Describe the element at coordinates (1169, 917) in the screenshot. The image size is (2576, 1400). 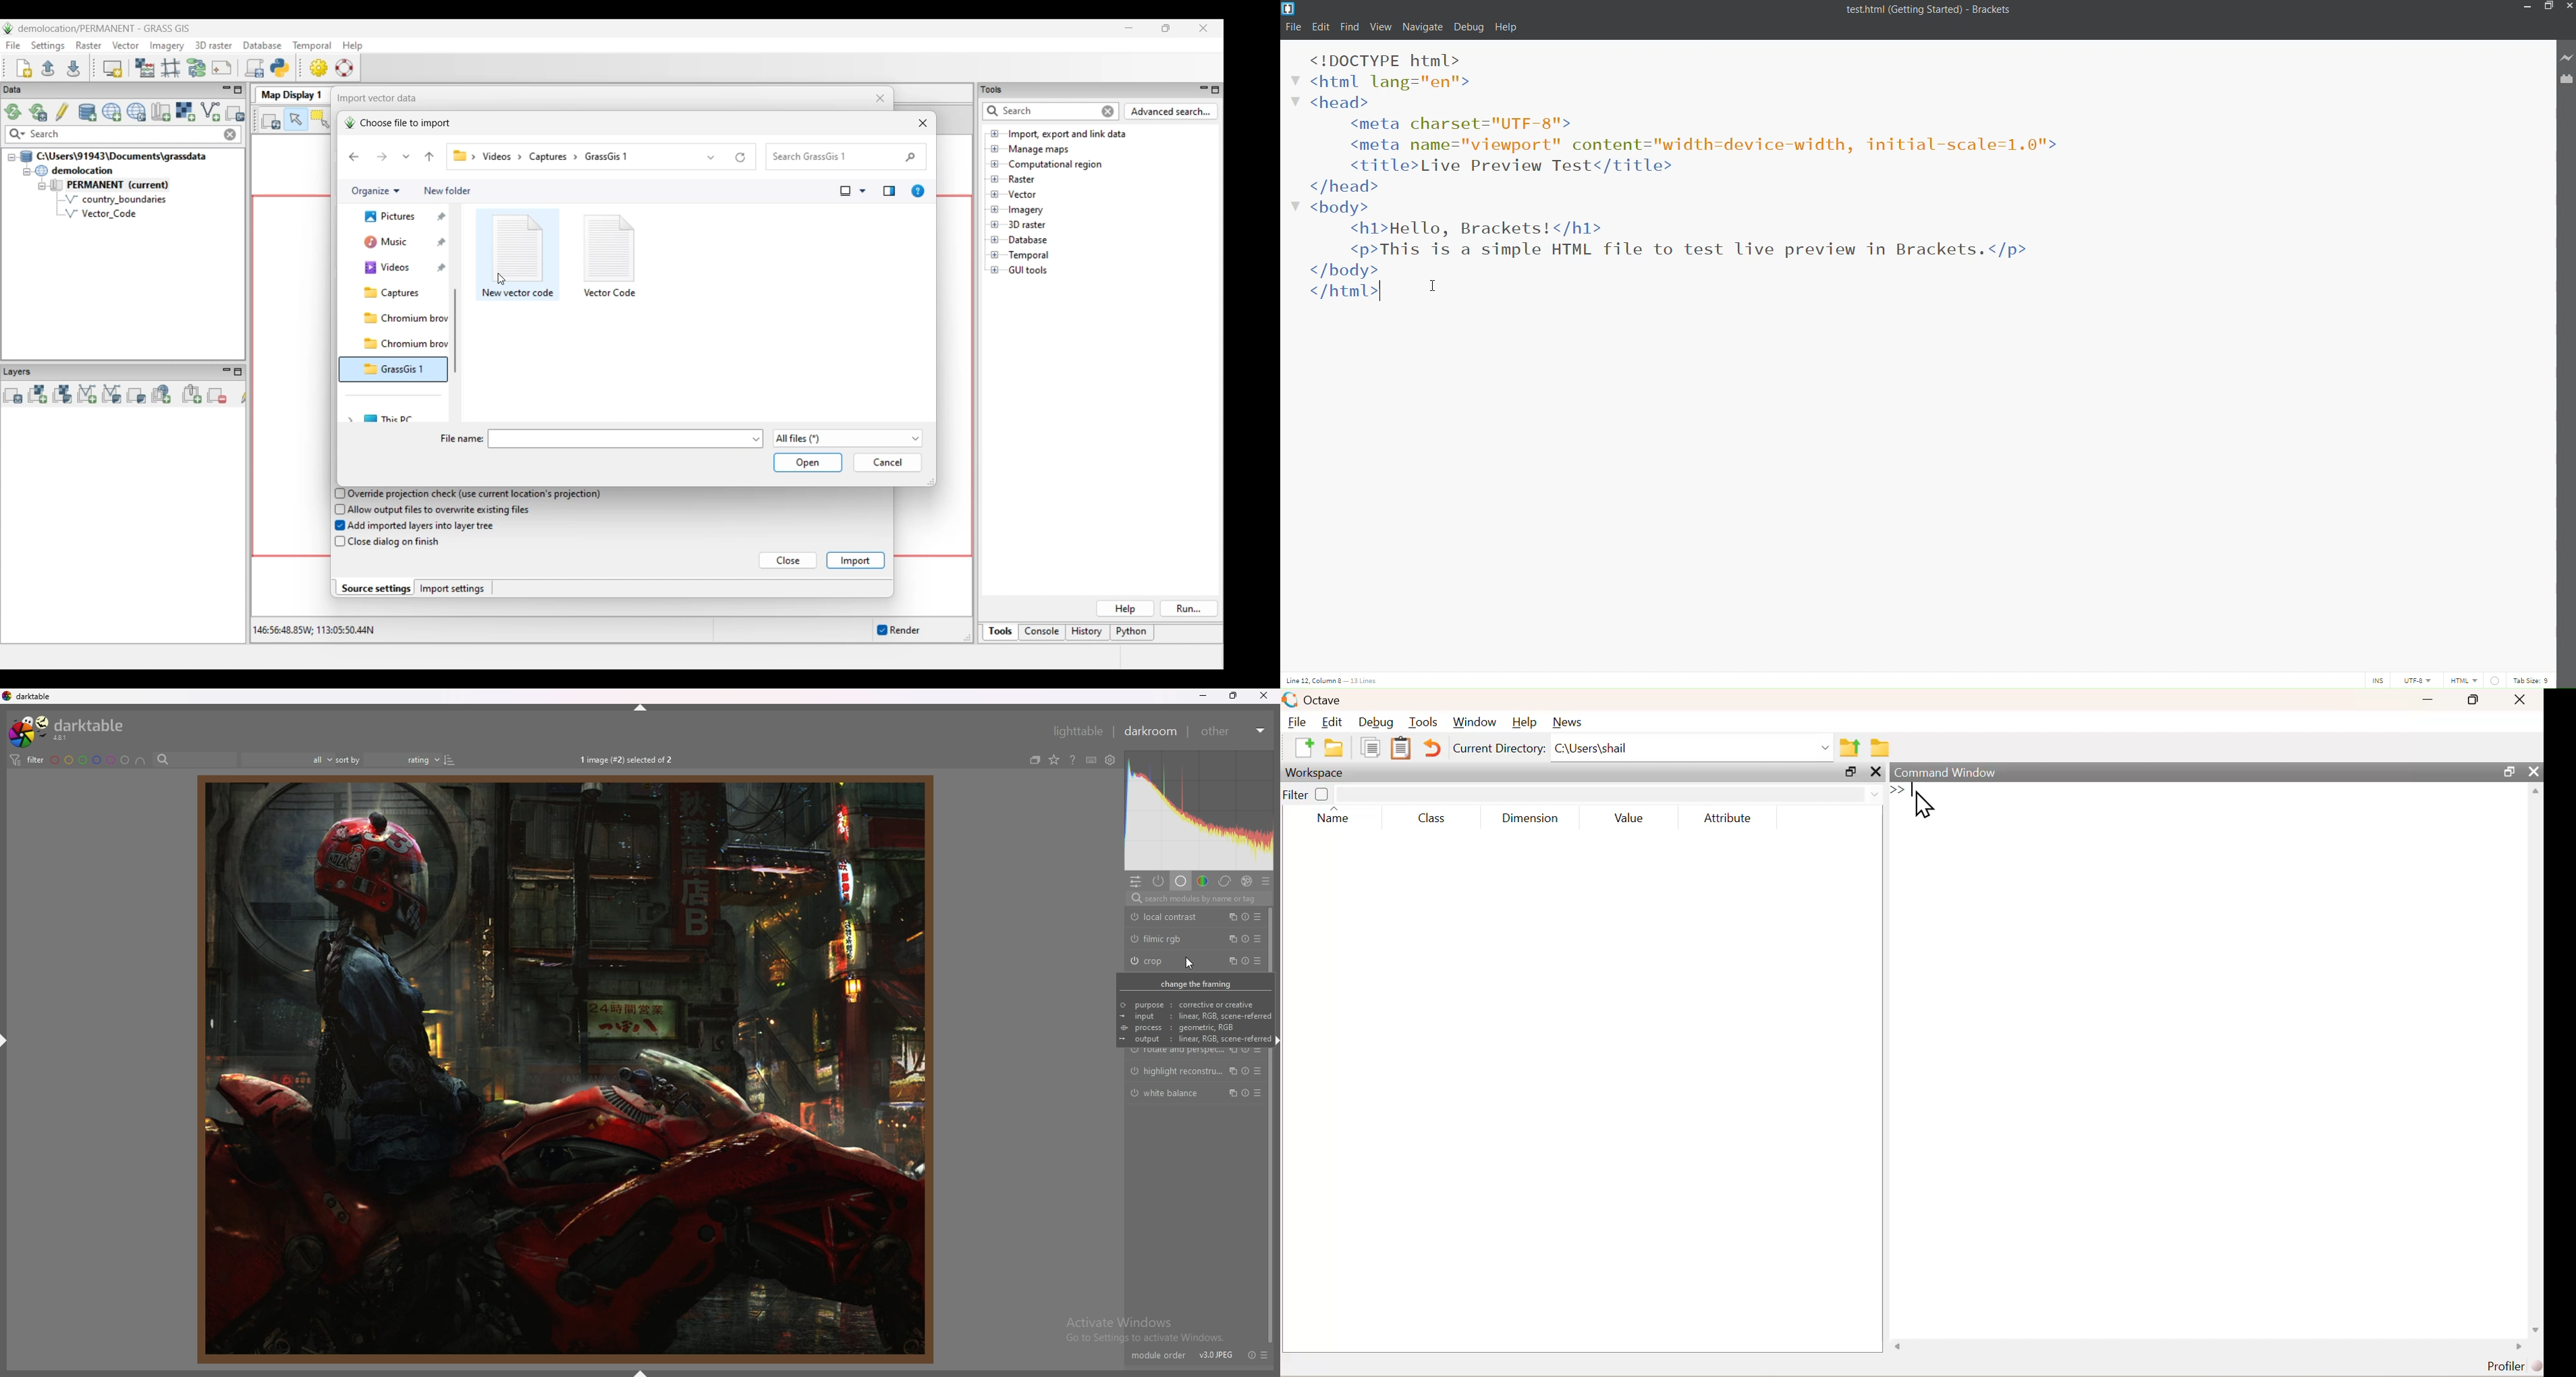
I see `local contrast` at that location.